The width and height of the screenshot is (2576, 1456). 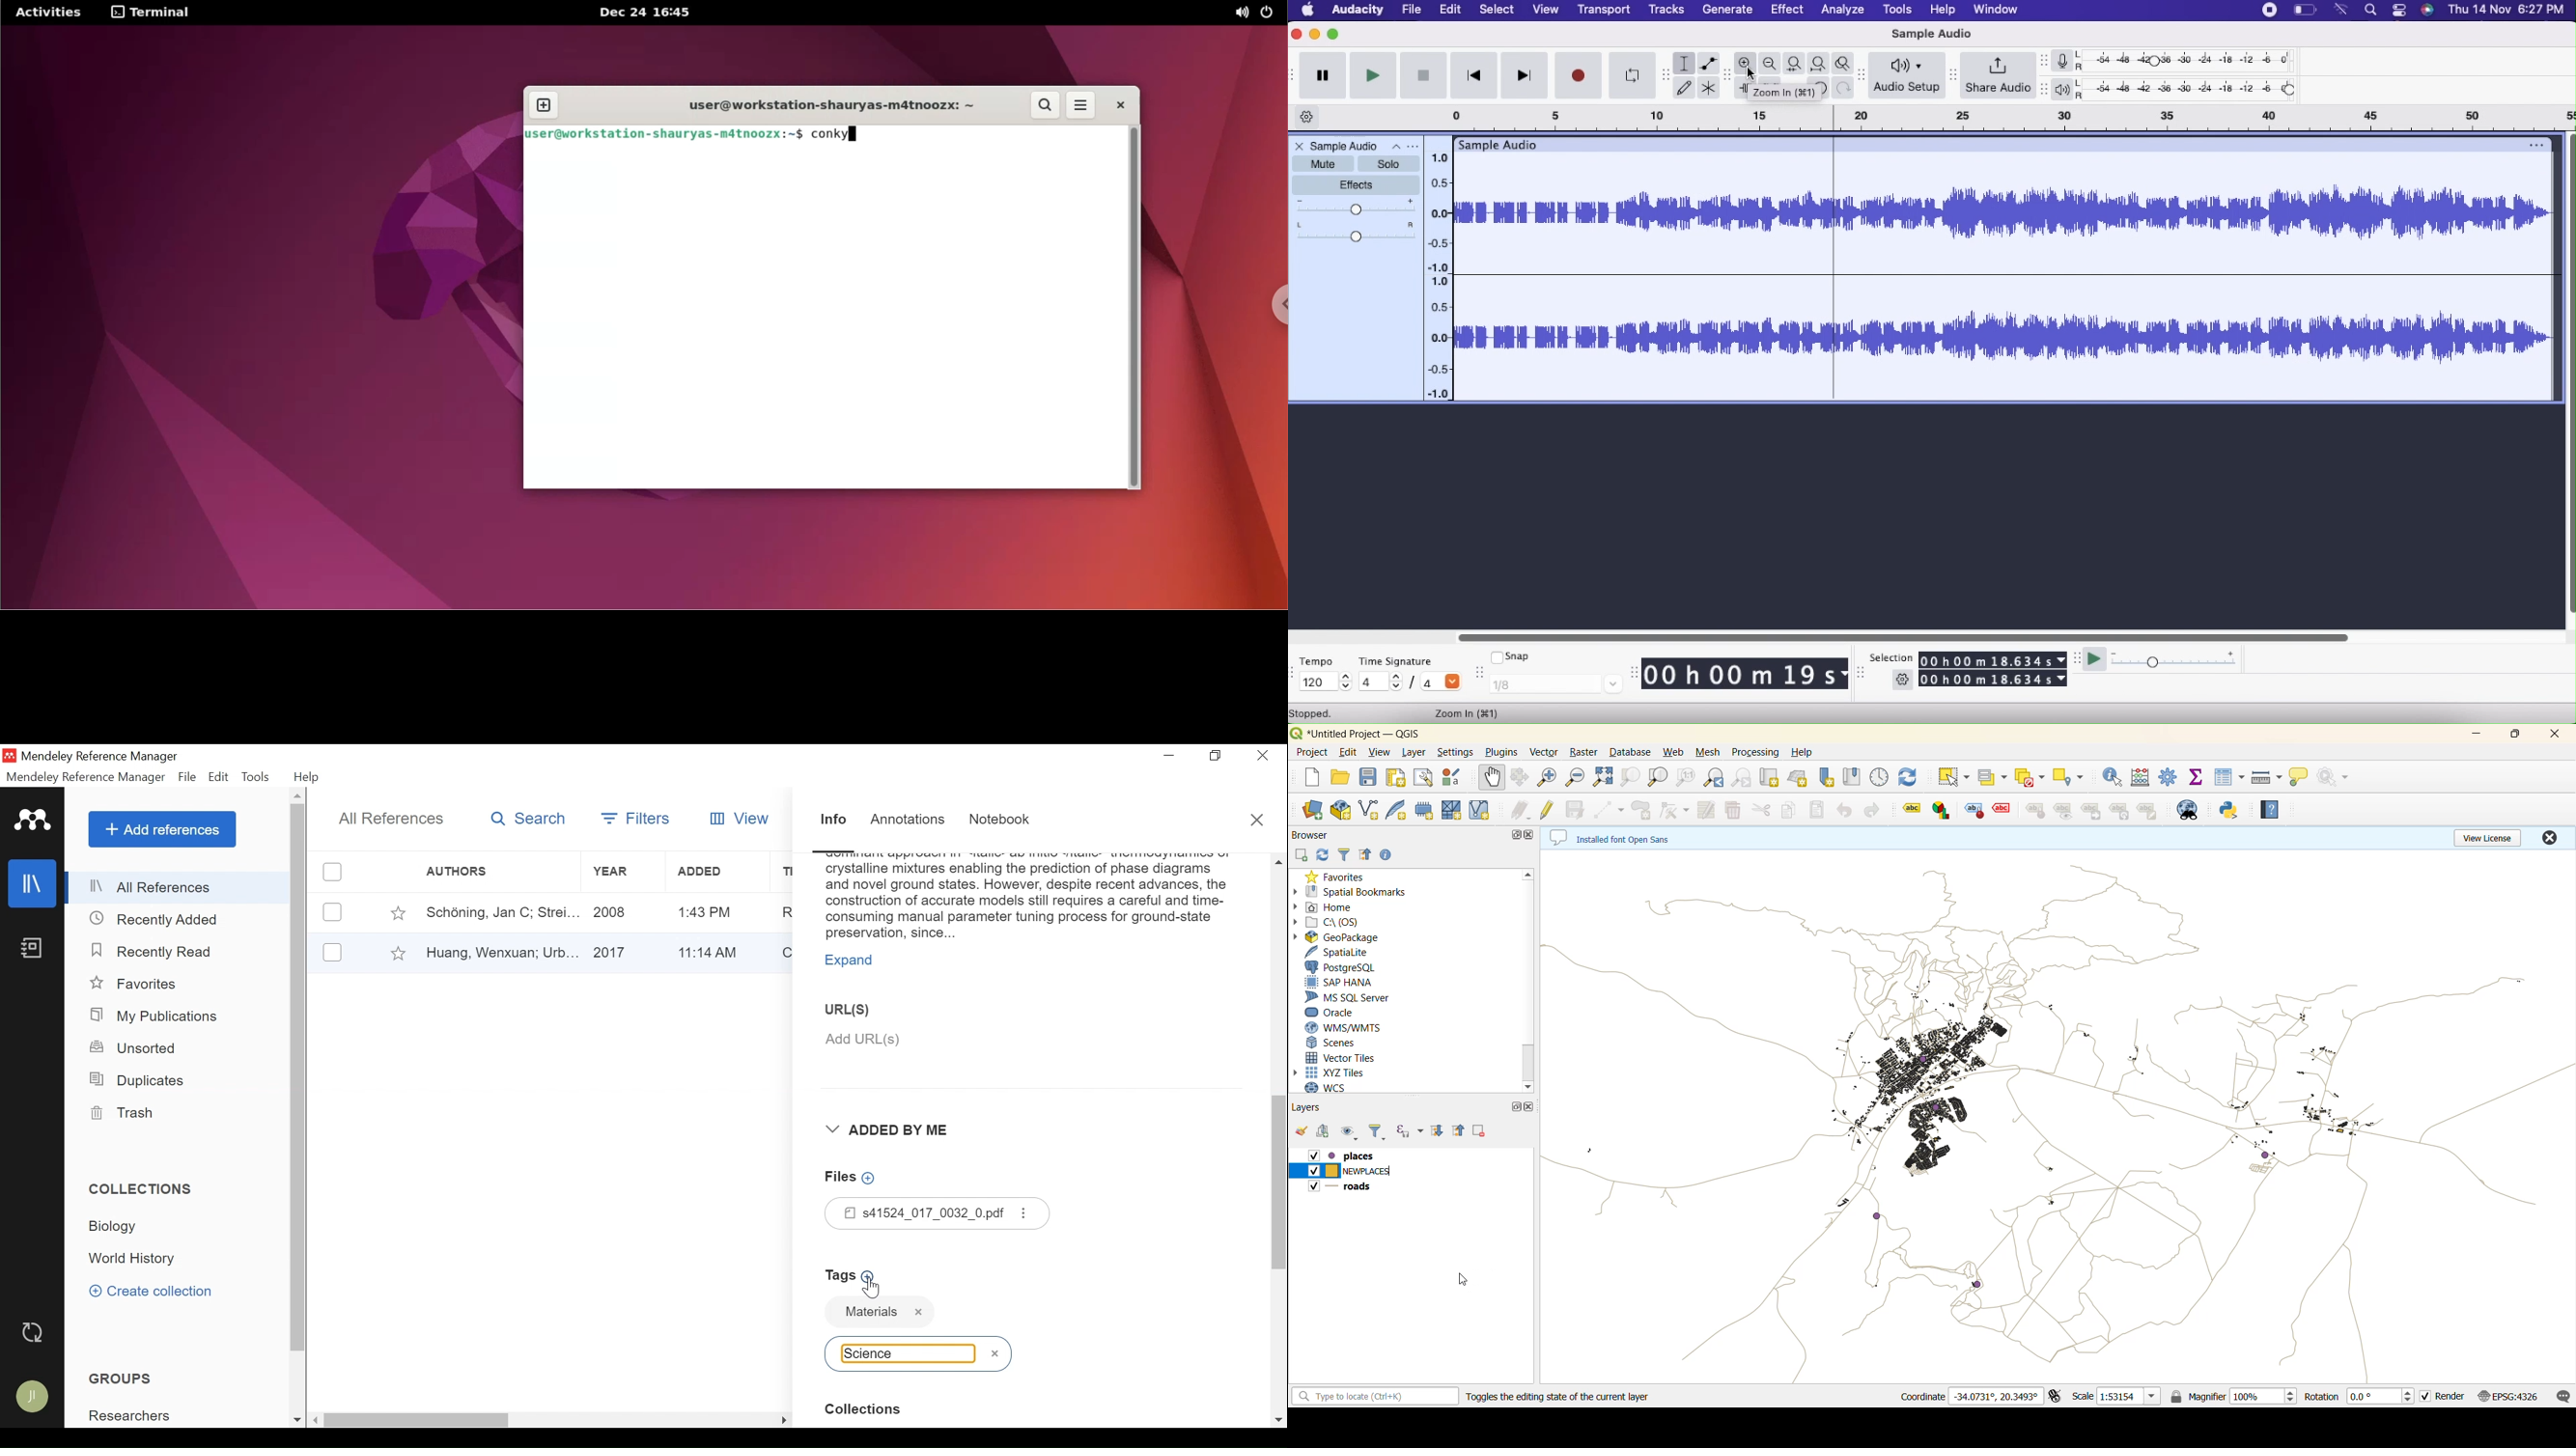 I want to click on Trash, so click(x=120, y=1113).